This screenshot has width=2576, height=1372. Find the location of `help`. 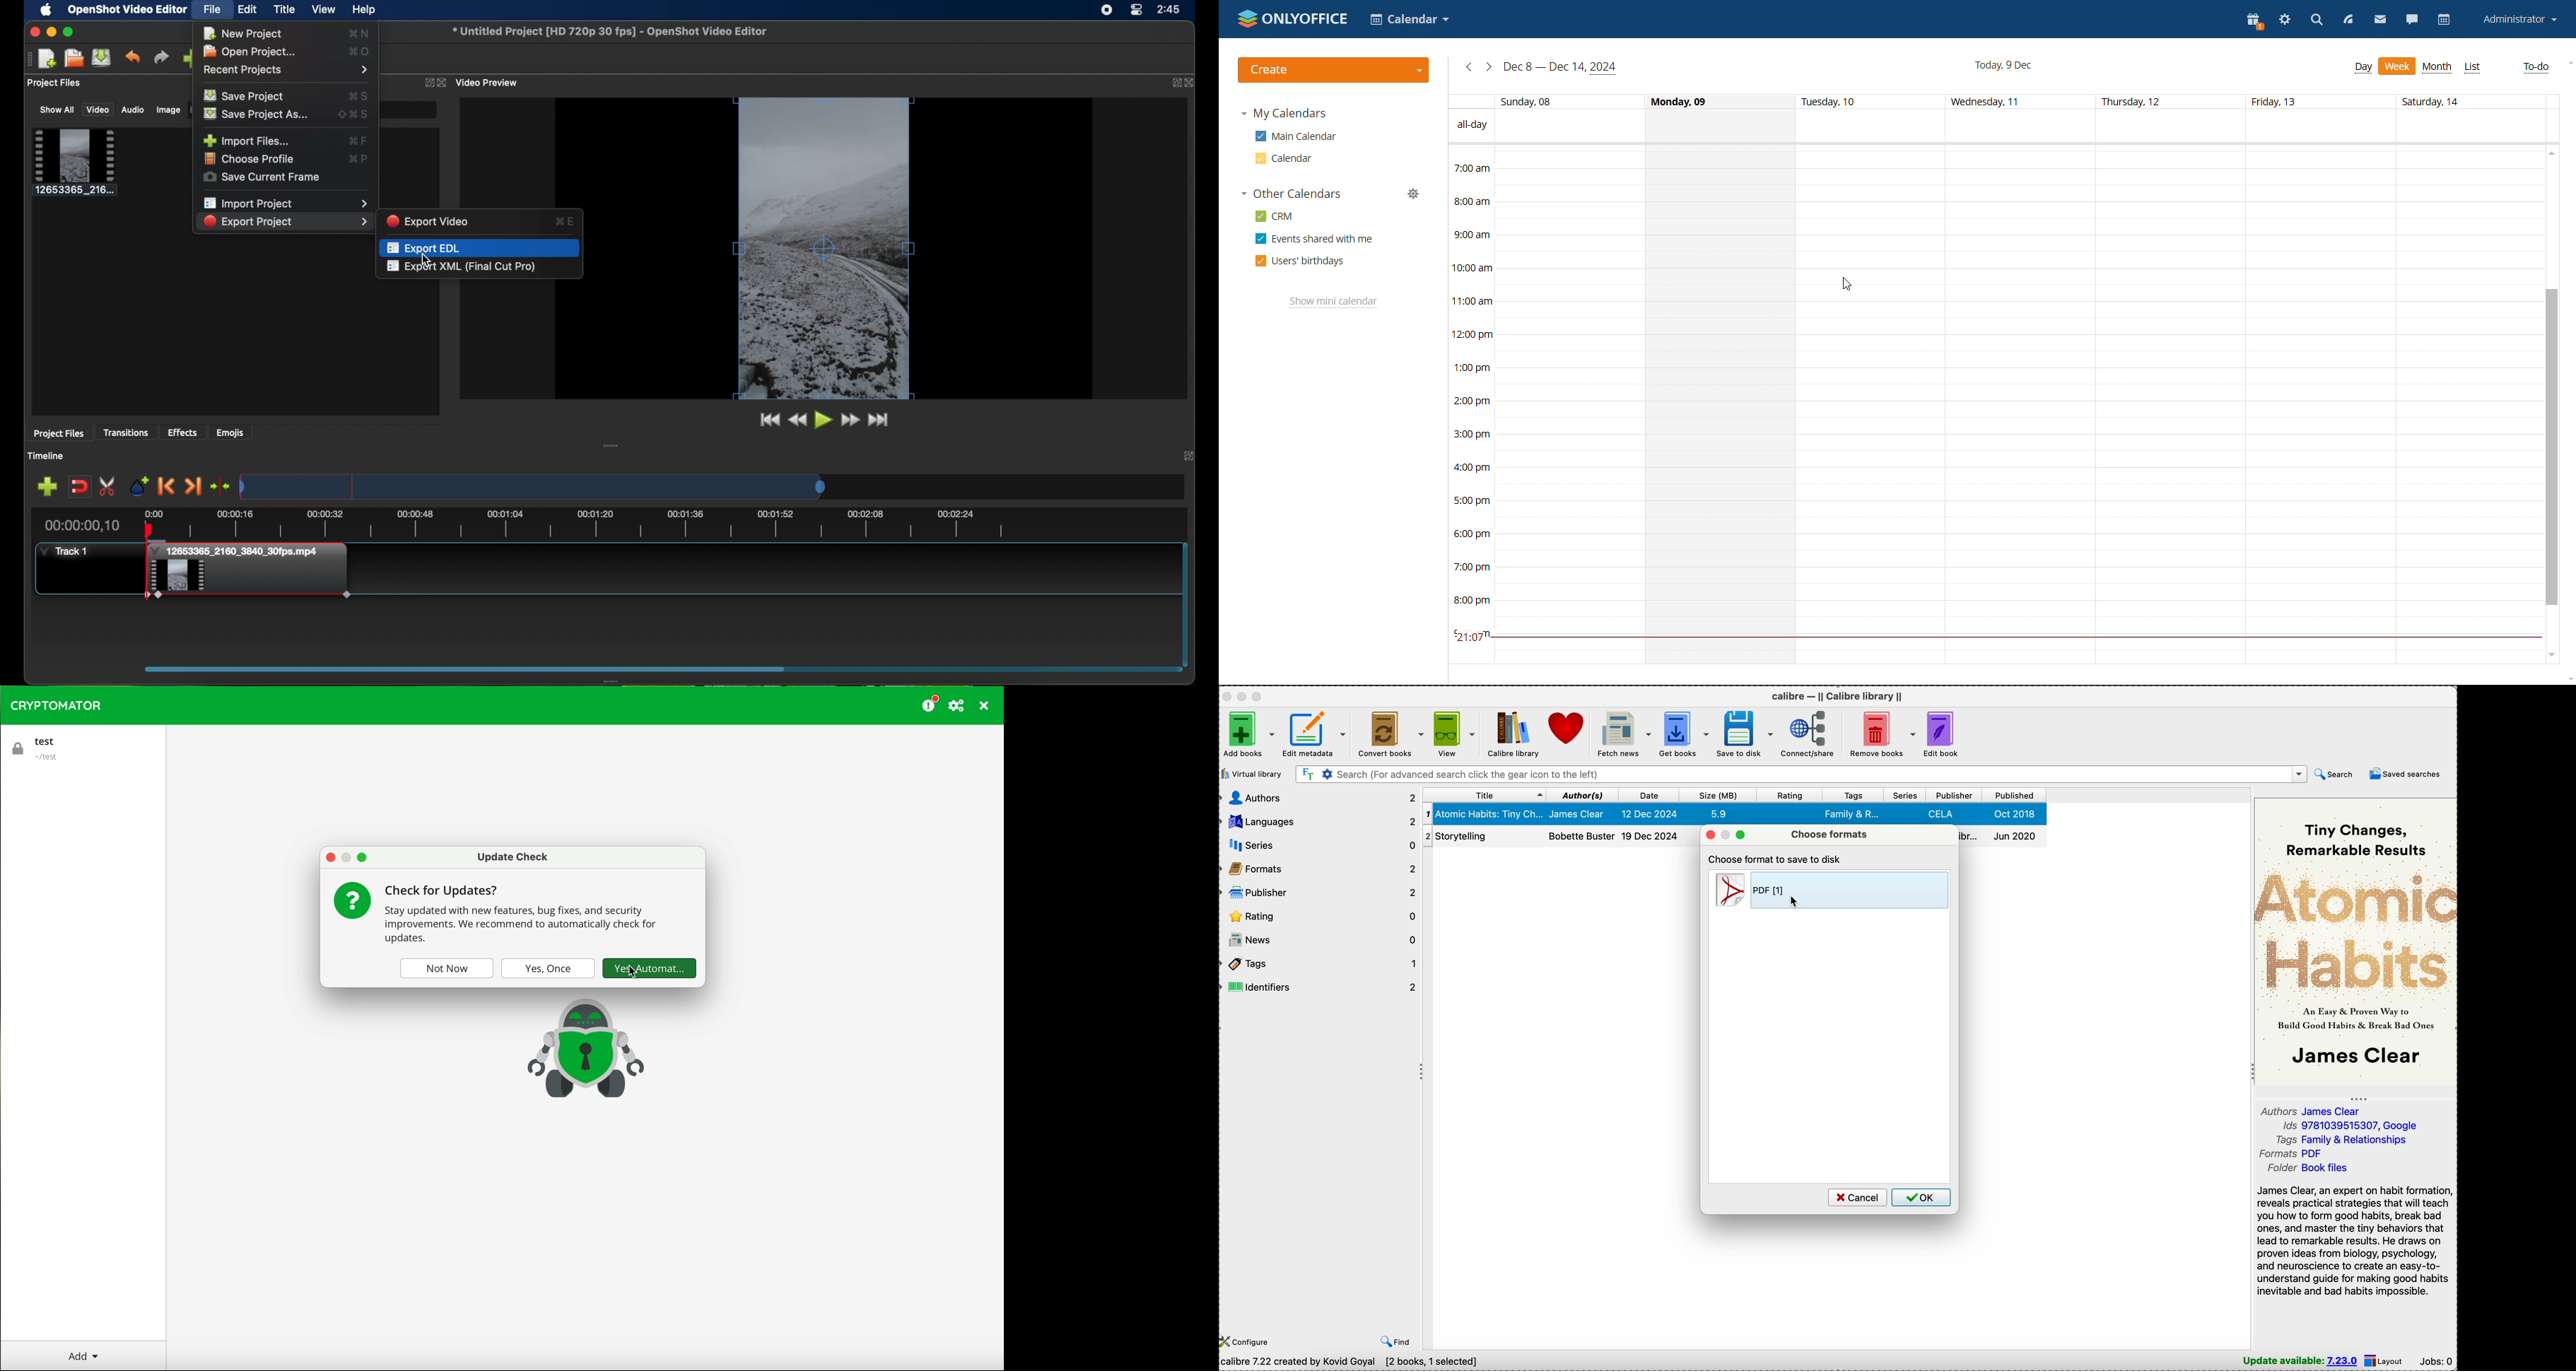

help is located at coordinates (366, 10).